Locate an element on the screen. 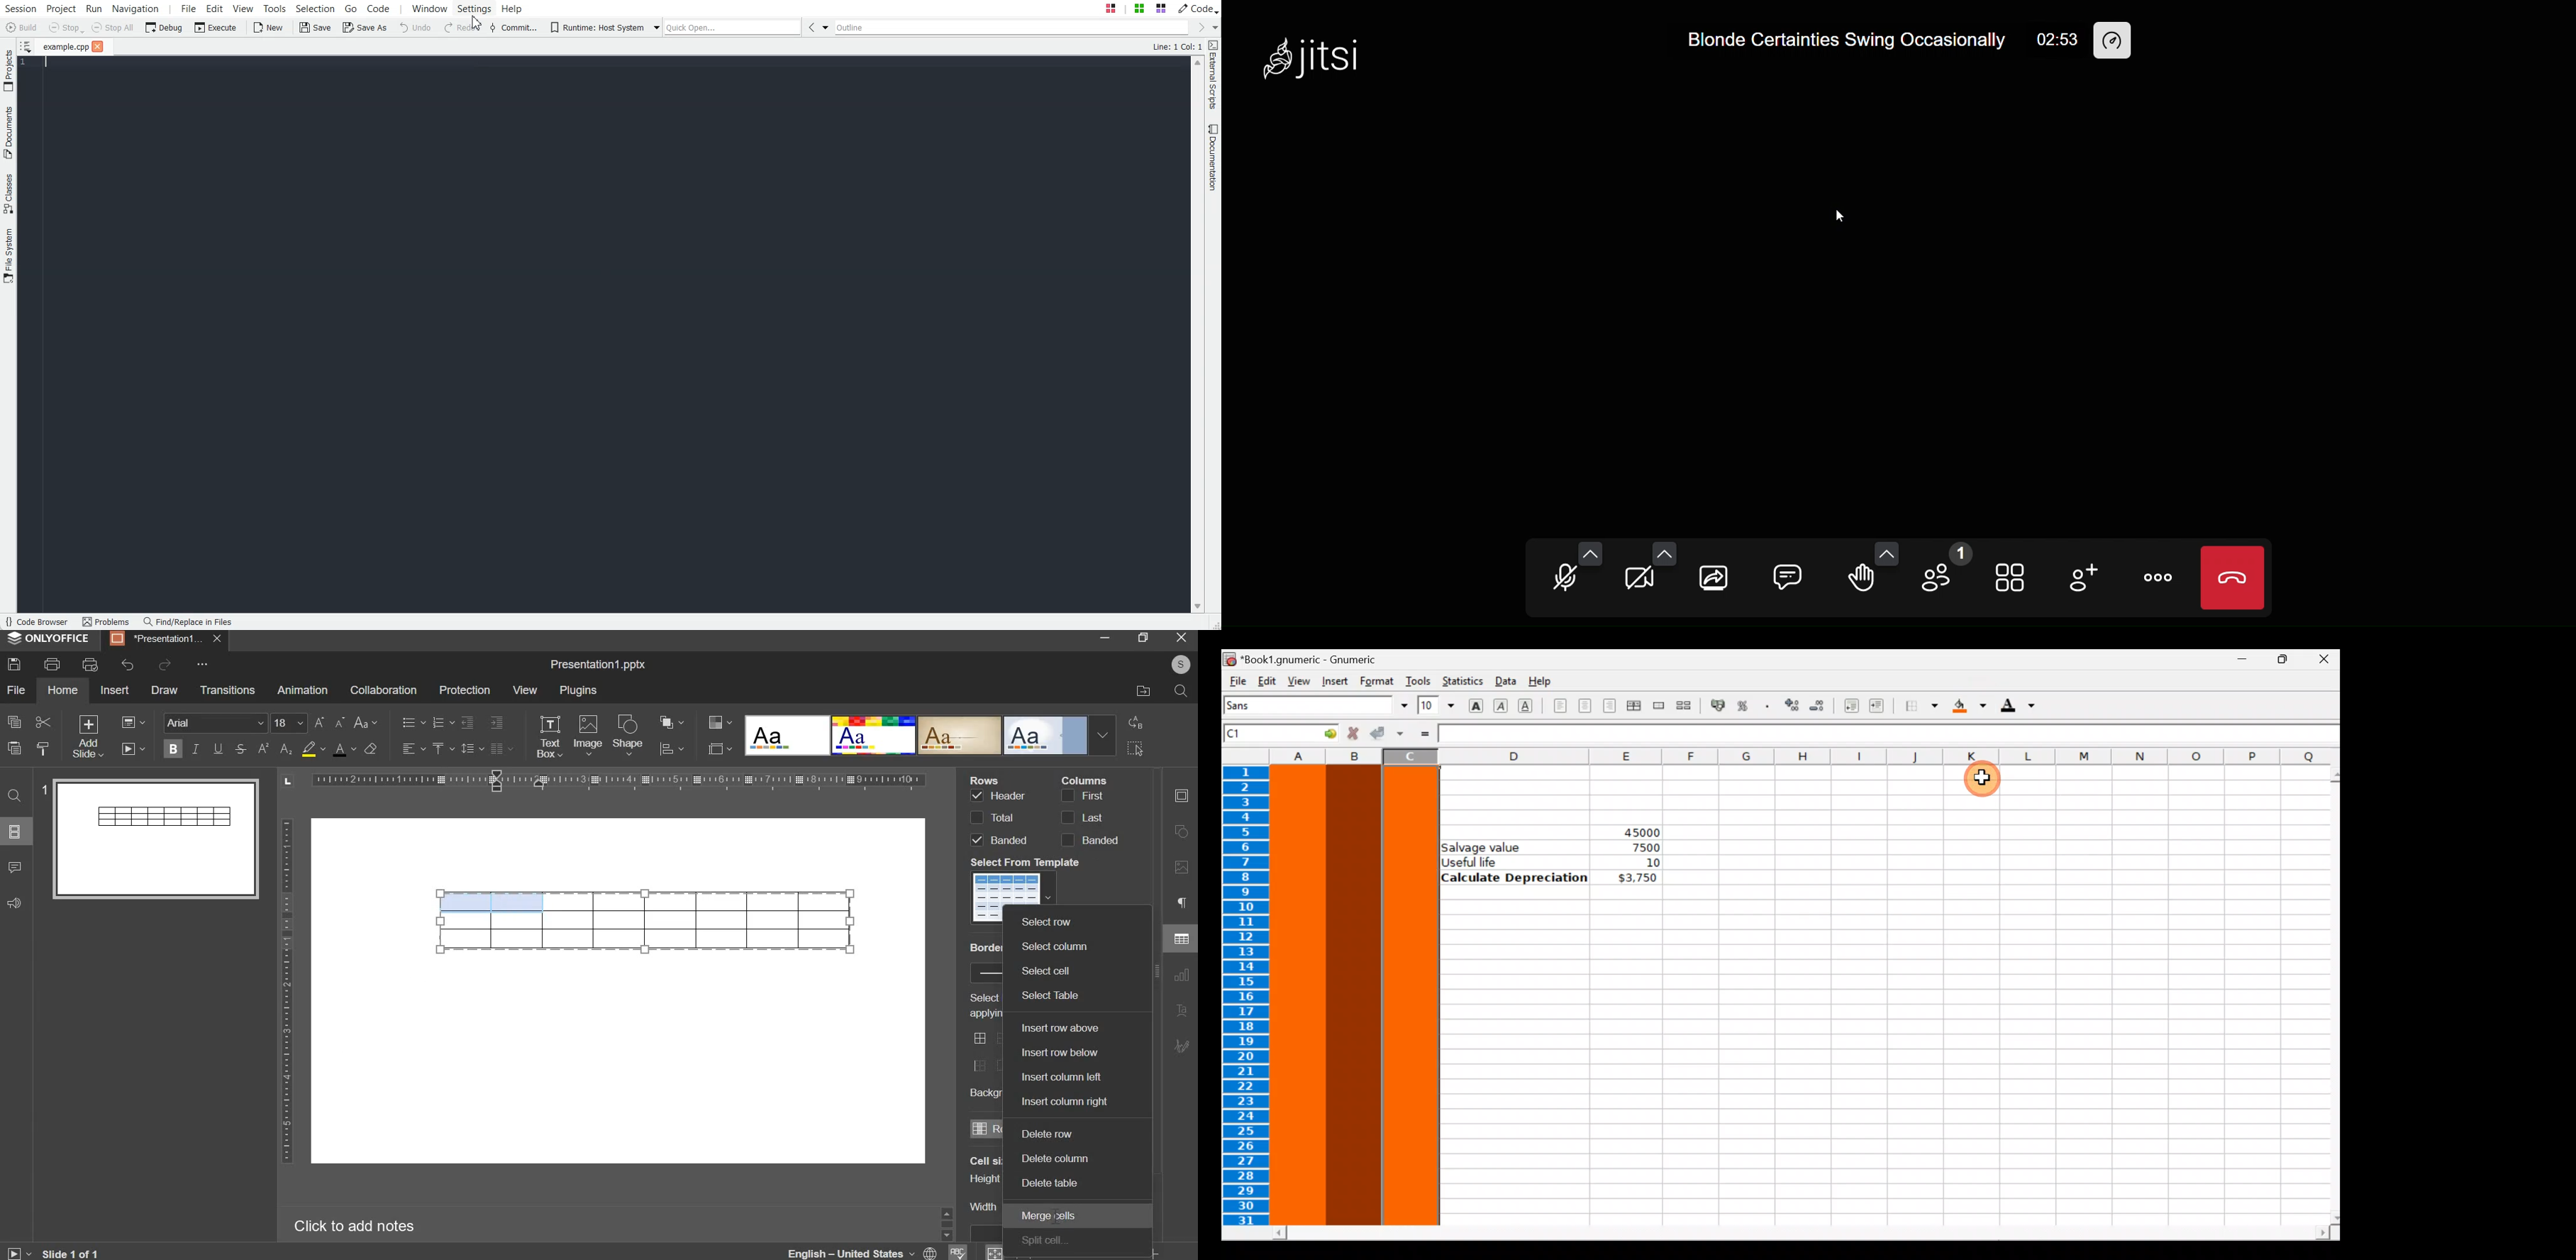 Image resolution: width=2576 pixels, height=1260 pixels. Selected Column A highlighted with color is located at coordinates (1298, 996).